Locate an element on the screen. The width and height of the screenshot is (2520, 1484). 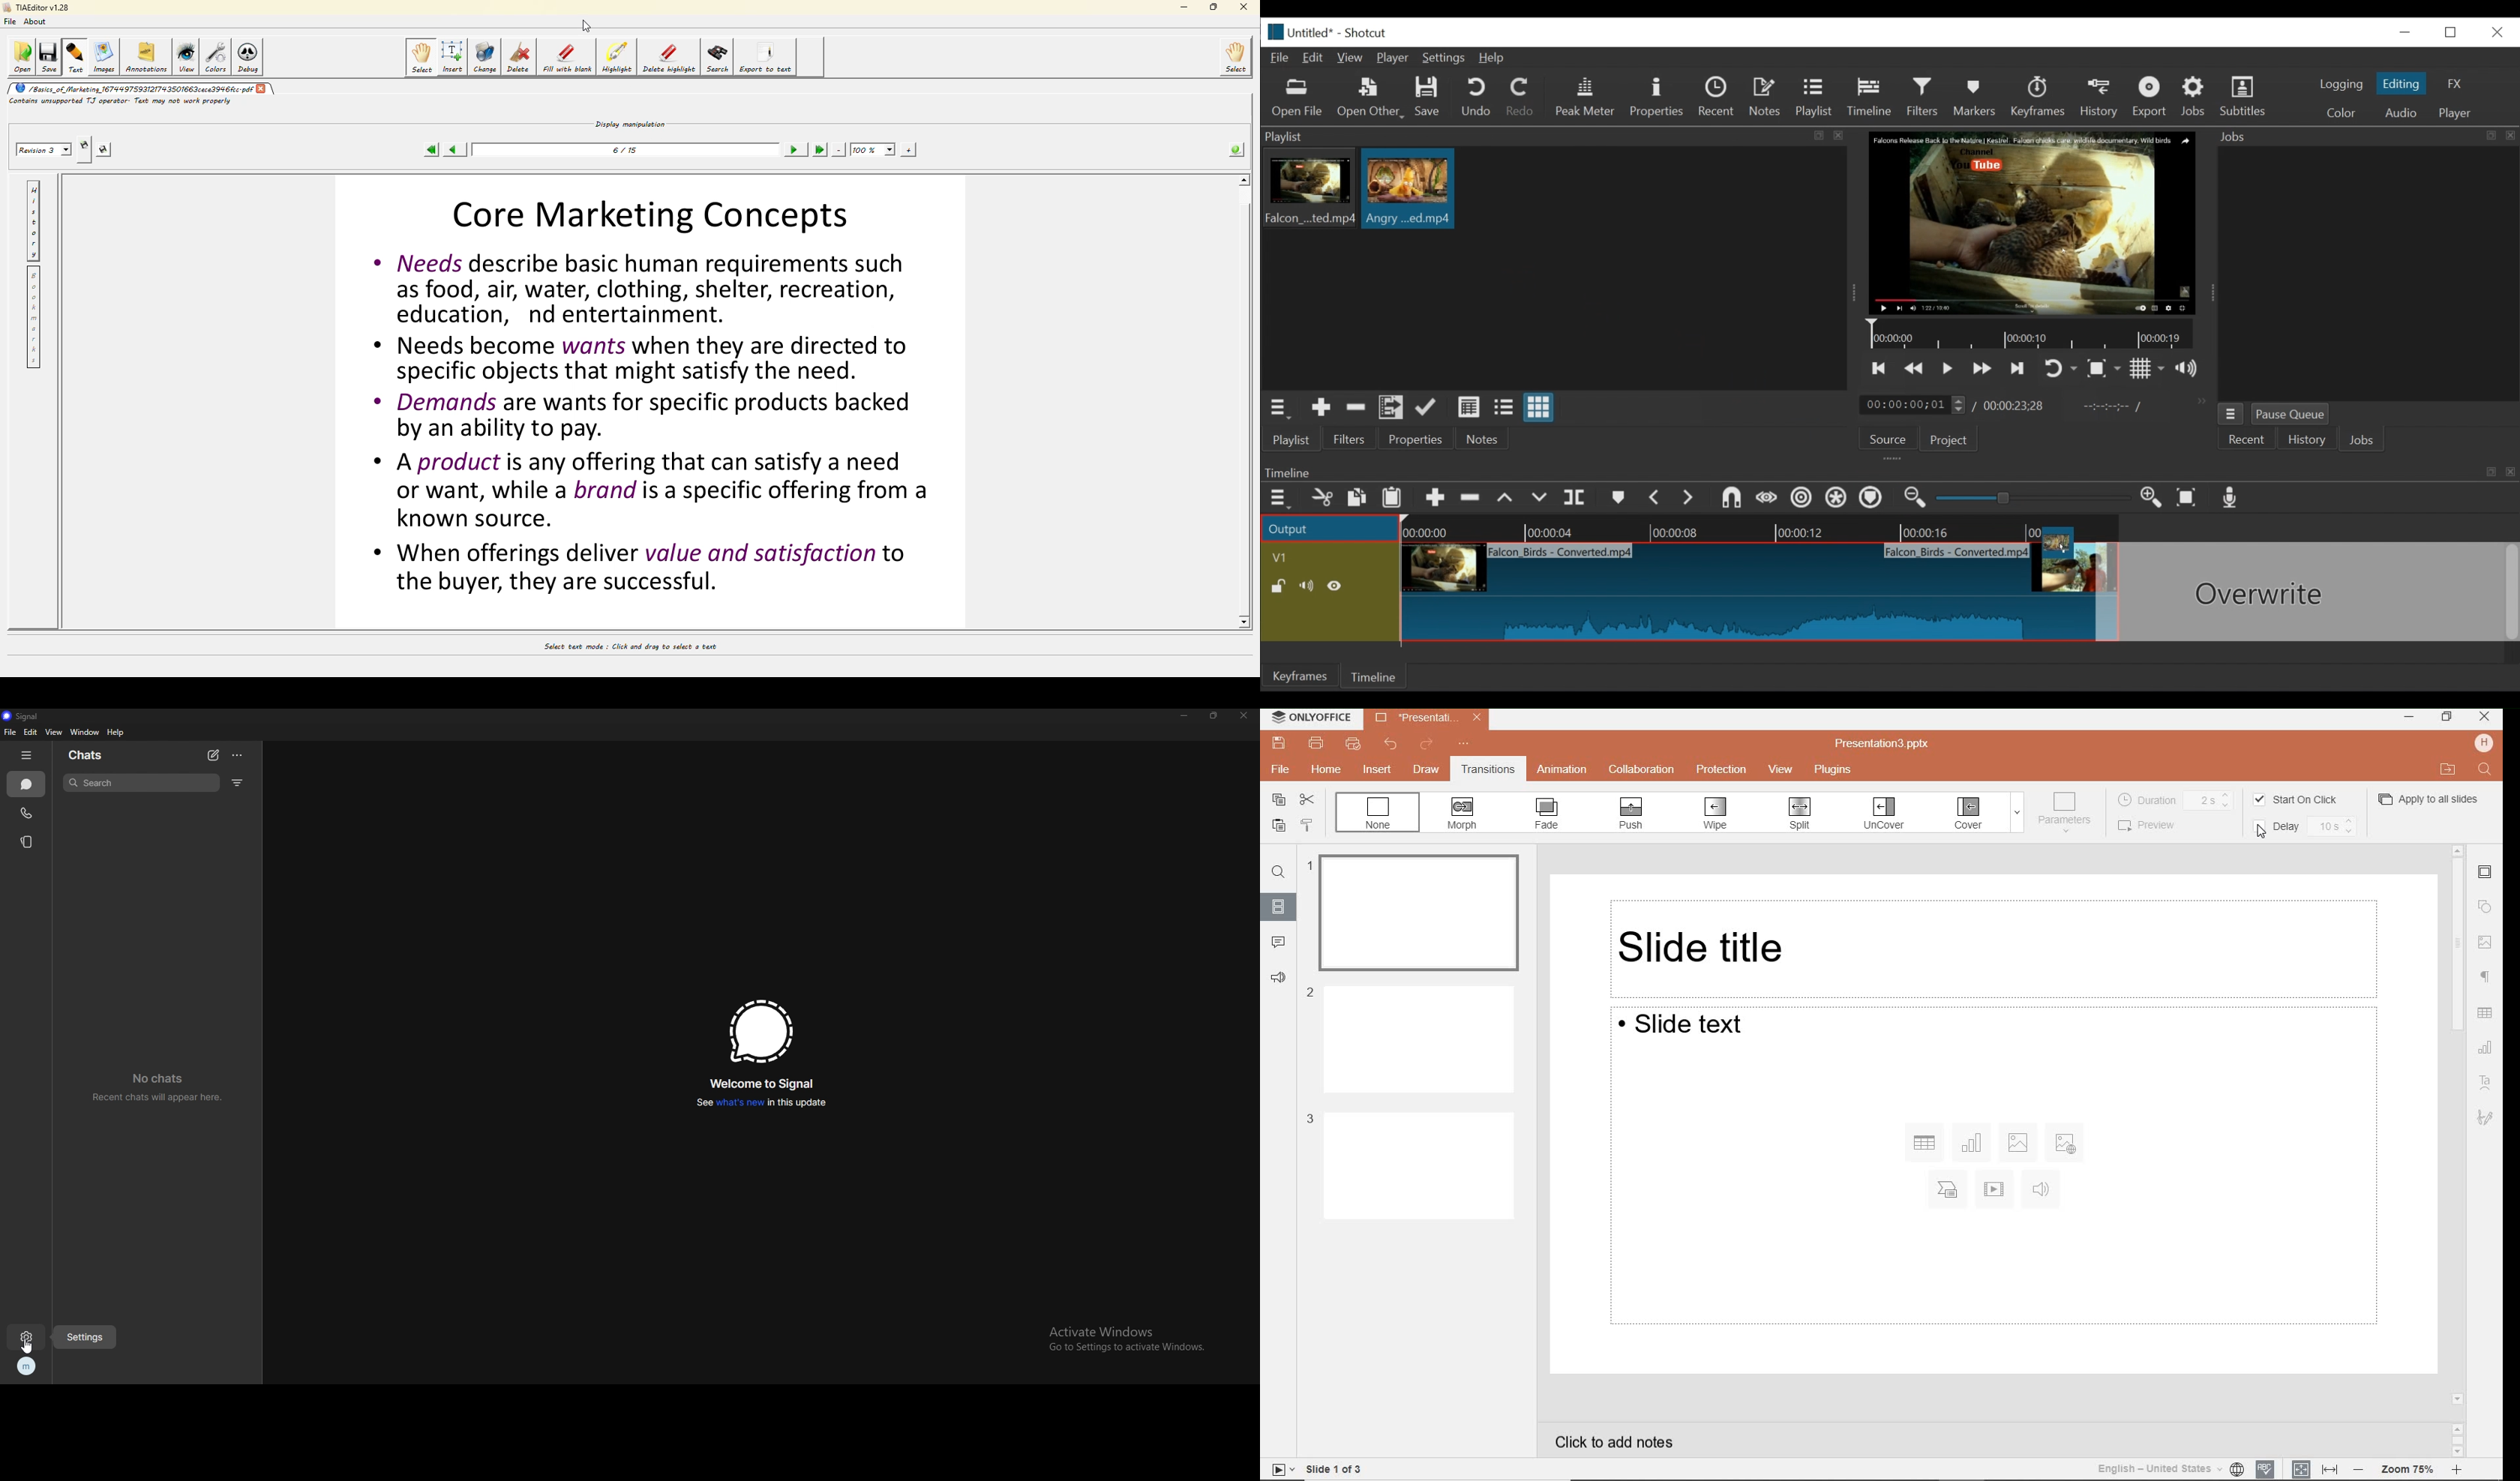
APPLY TO ALL SLIDES is located at coordinates (2430, 798).